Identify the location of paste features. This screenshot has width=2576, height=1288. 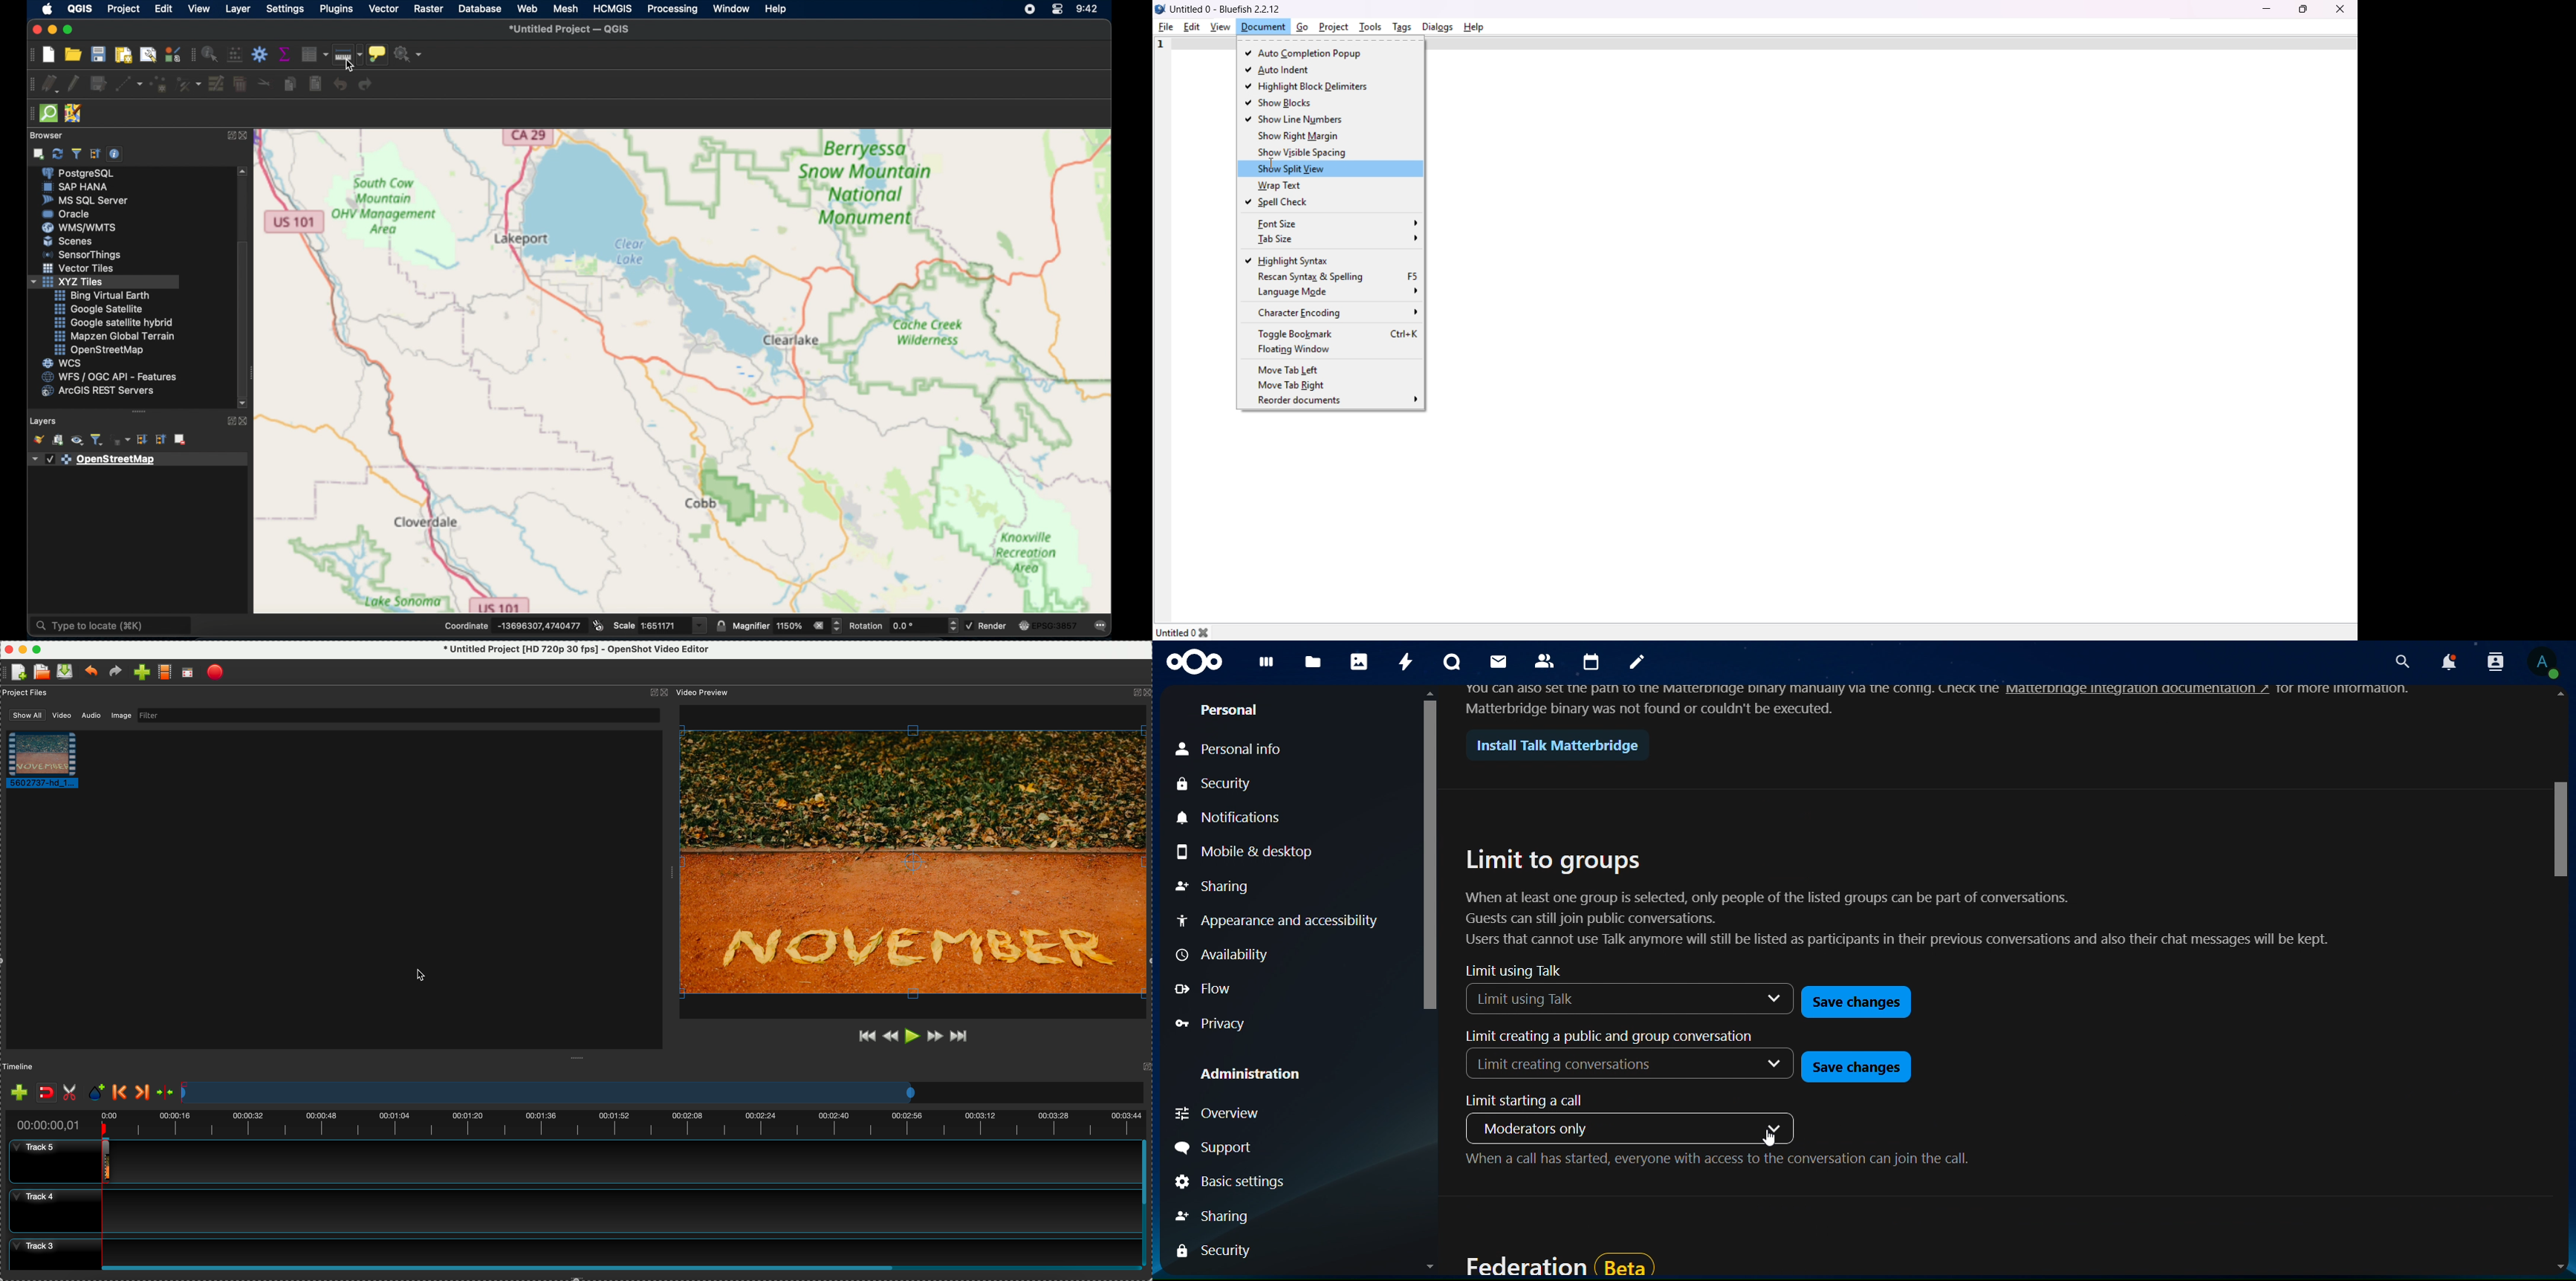
(315, 84).